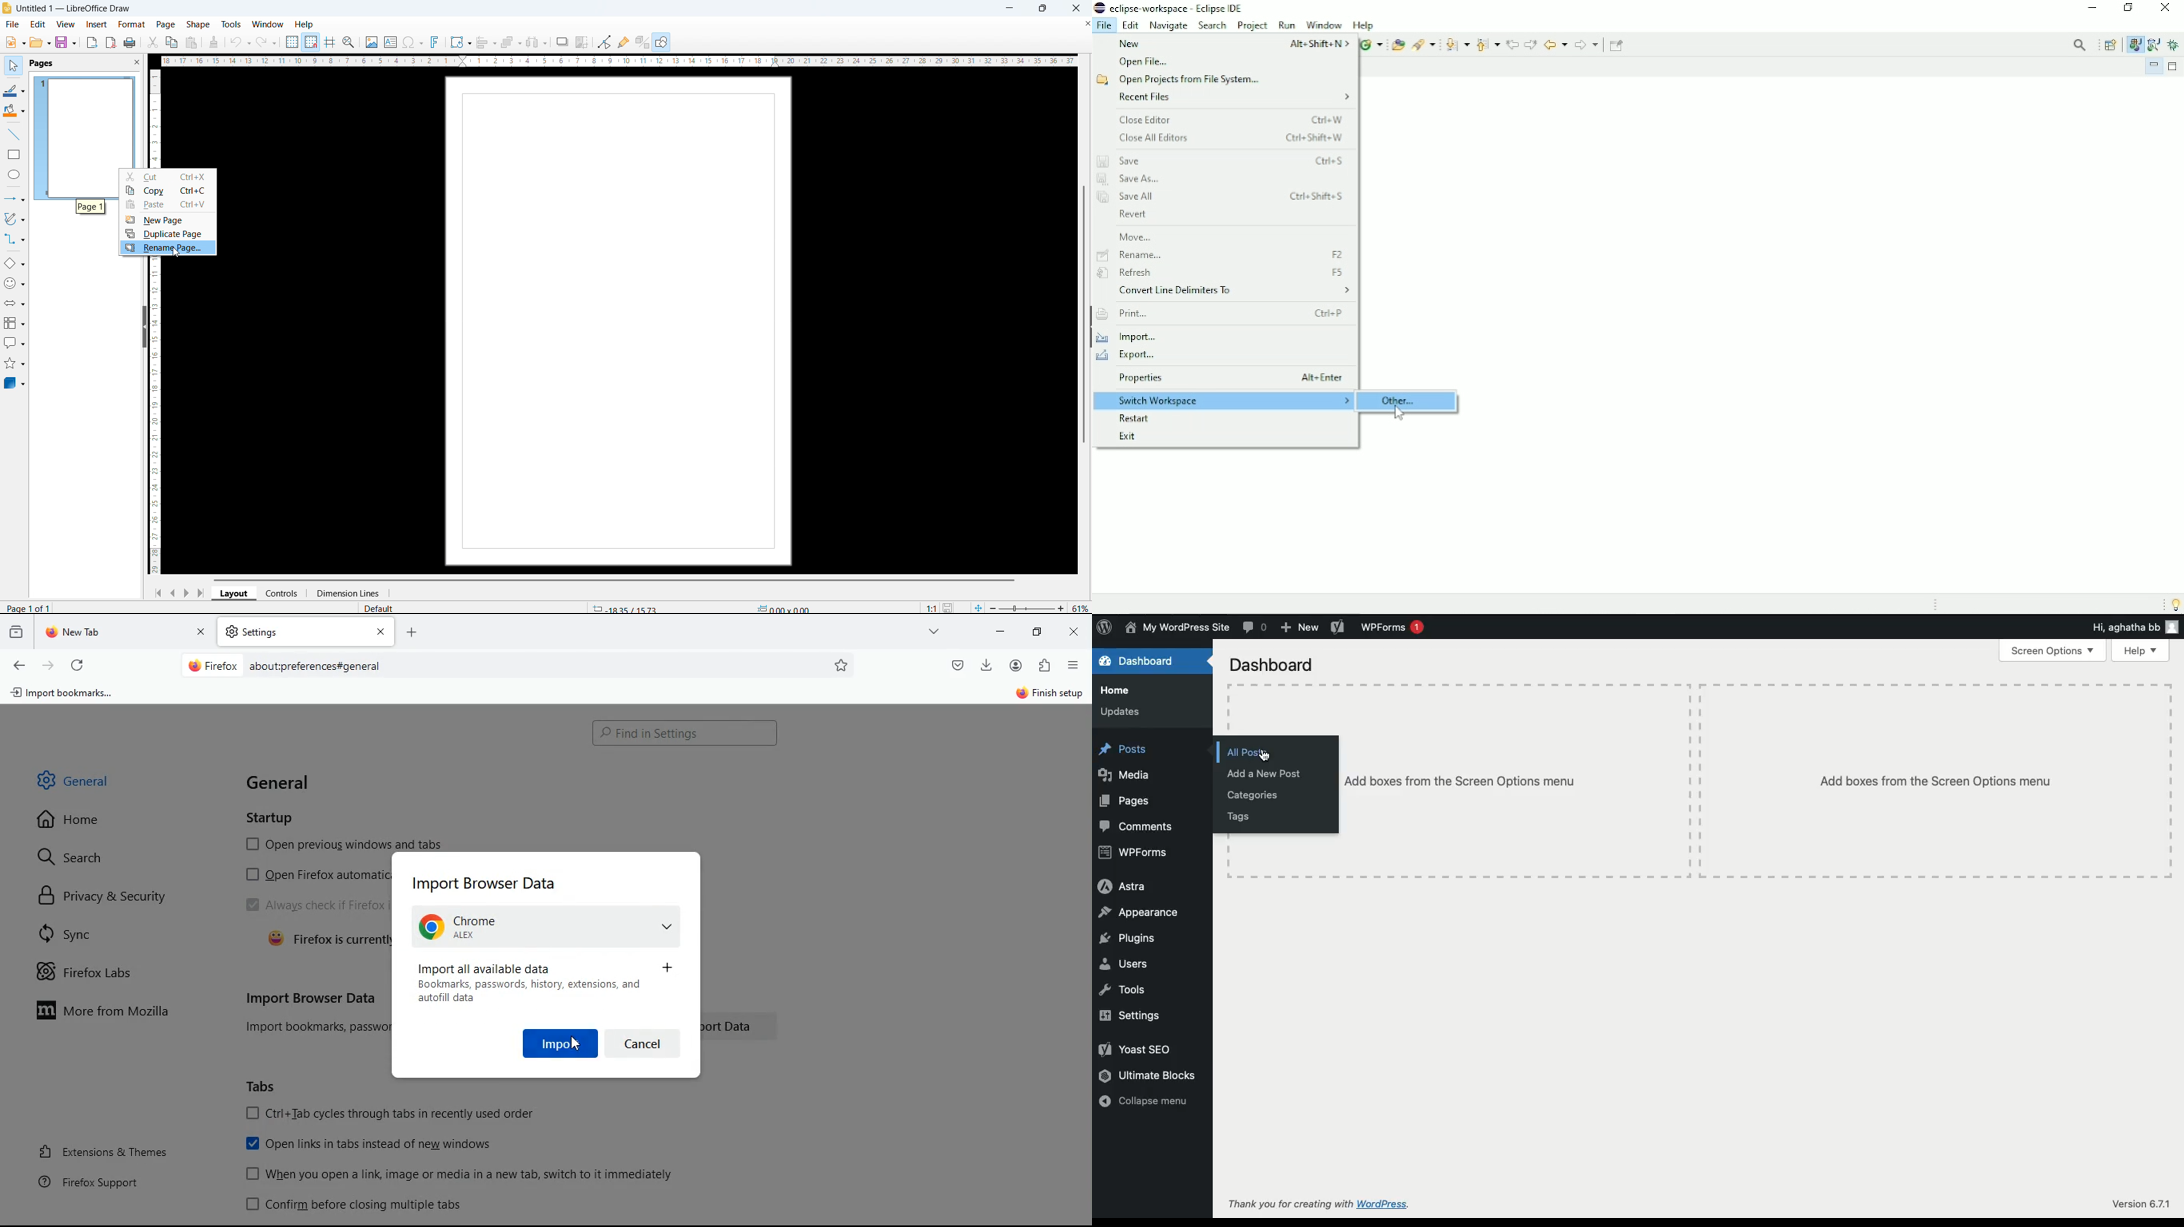  Describe the element at coordinates (198, 25) in the screenshot. I see `shape` at that location.